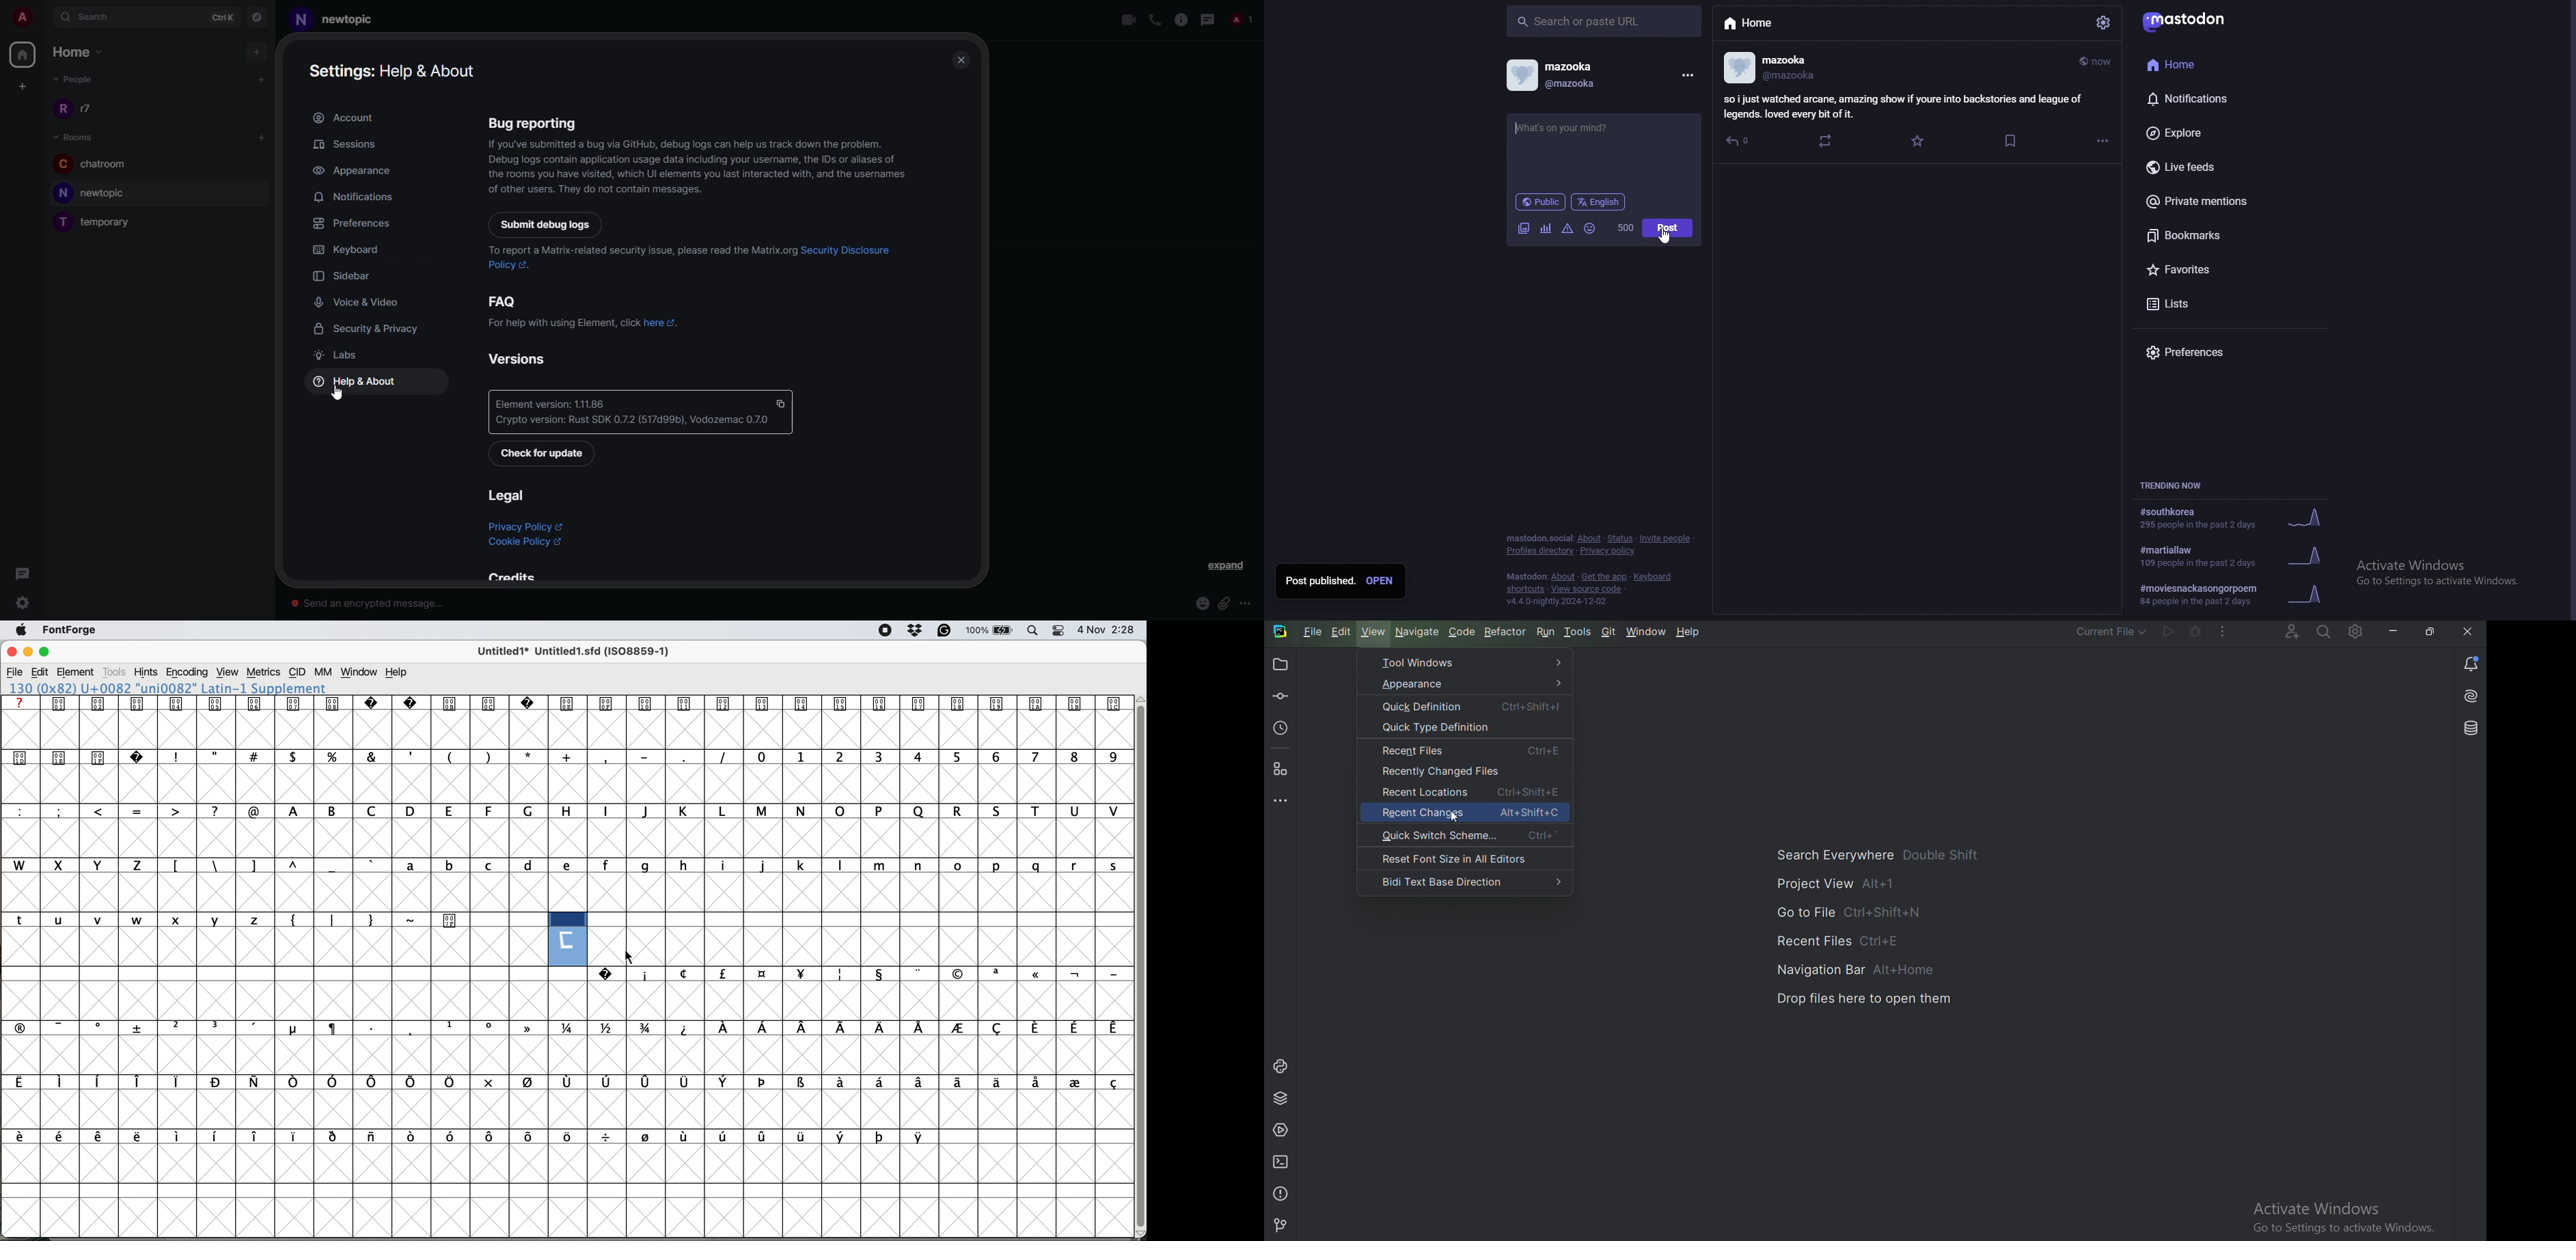 The width and height of the screenshot is (2576, 1260). I want to click on status, so click(1619, 538).